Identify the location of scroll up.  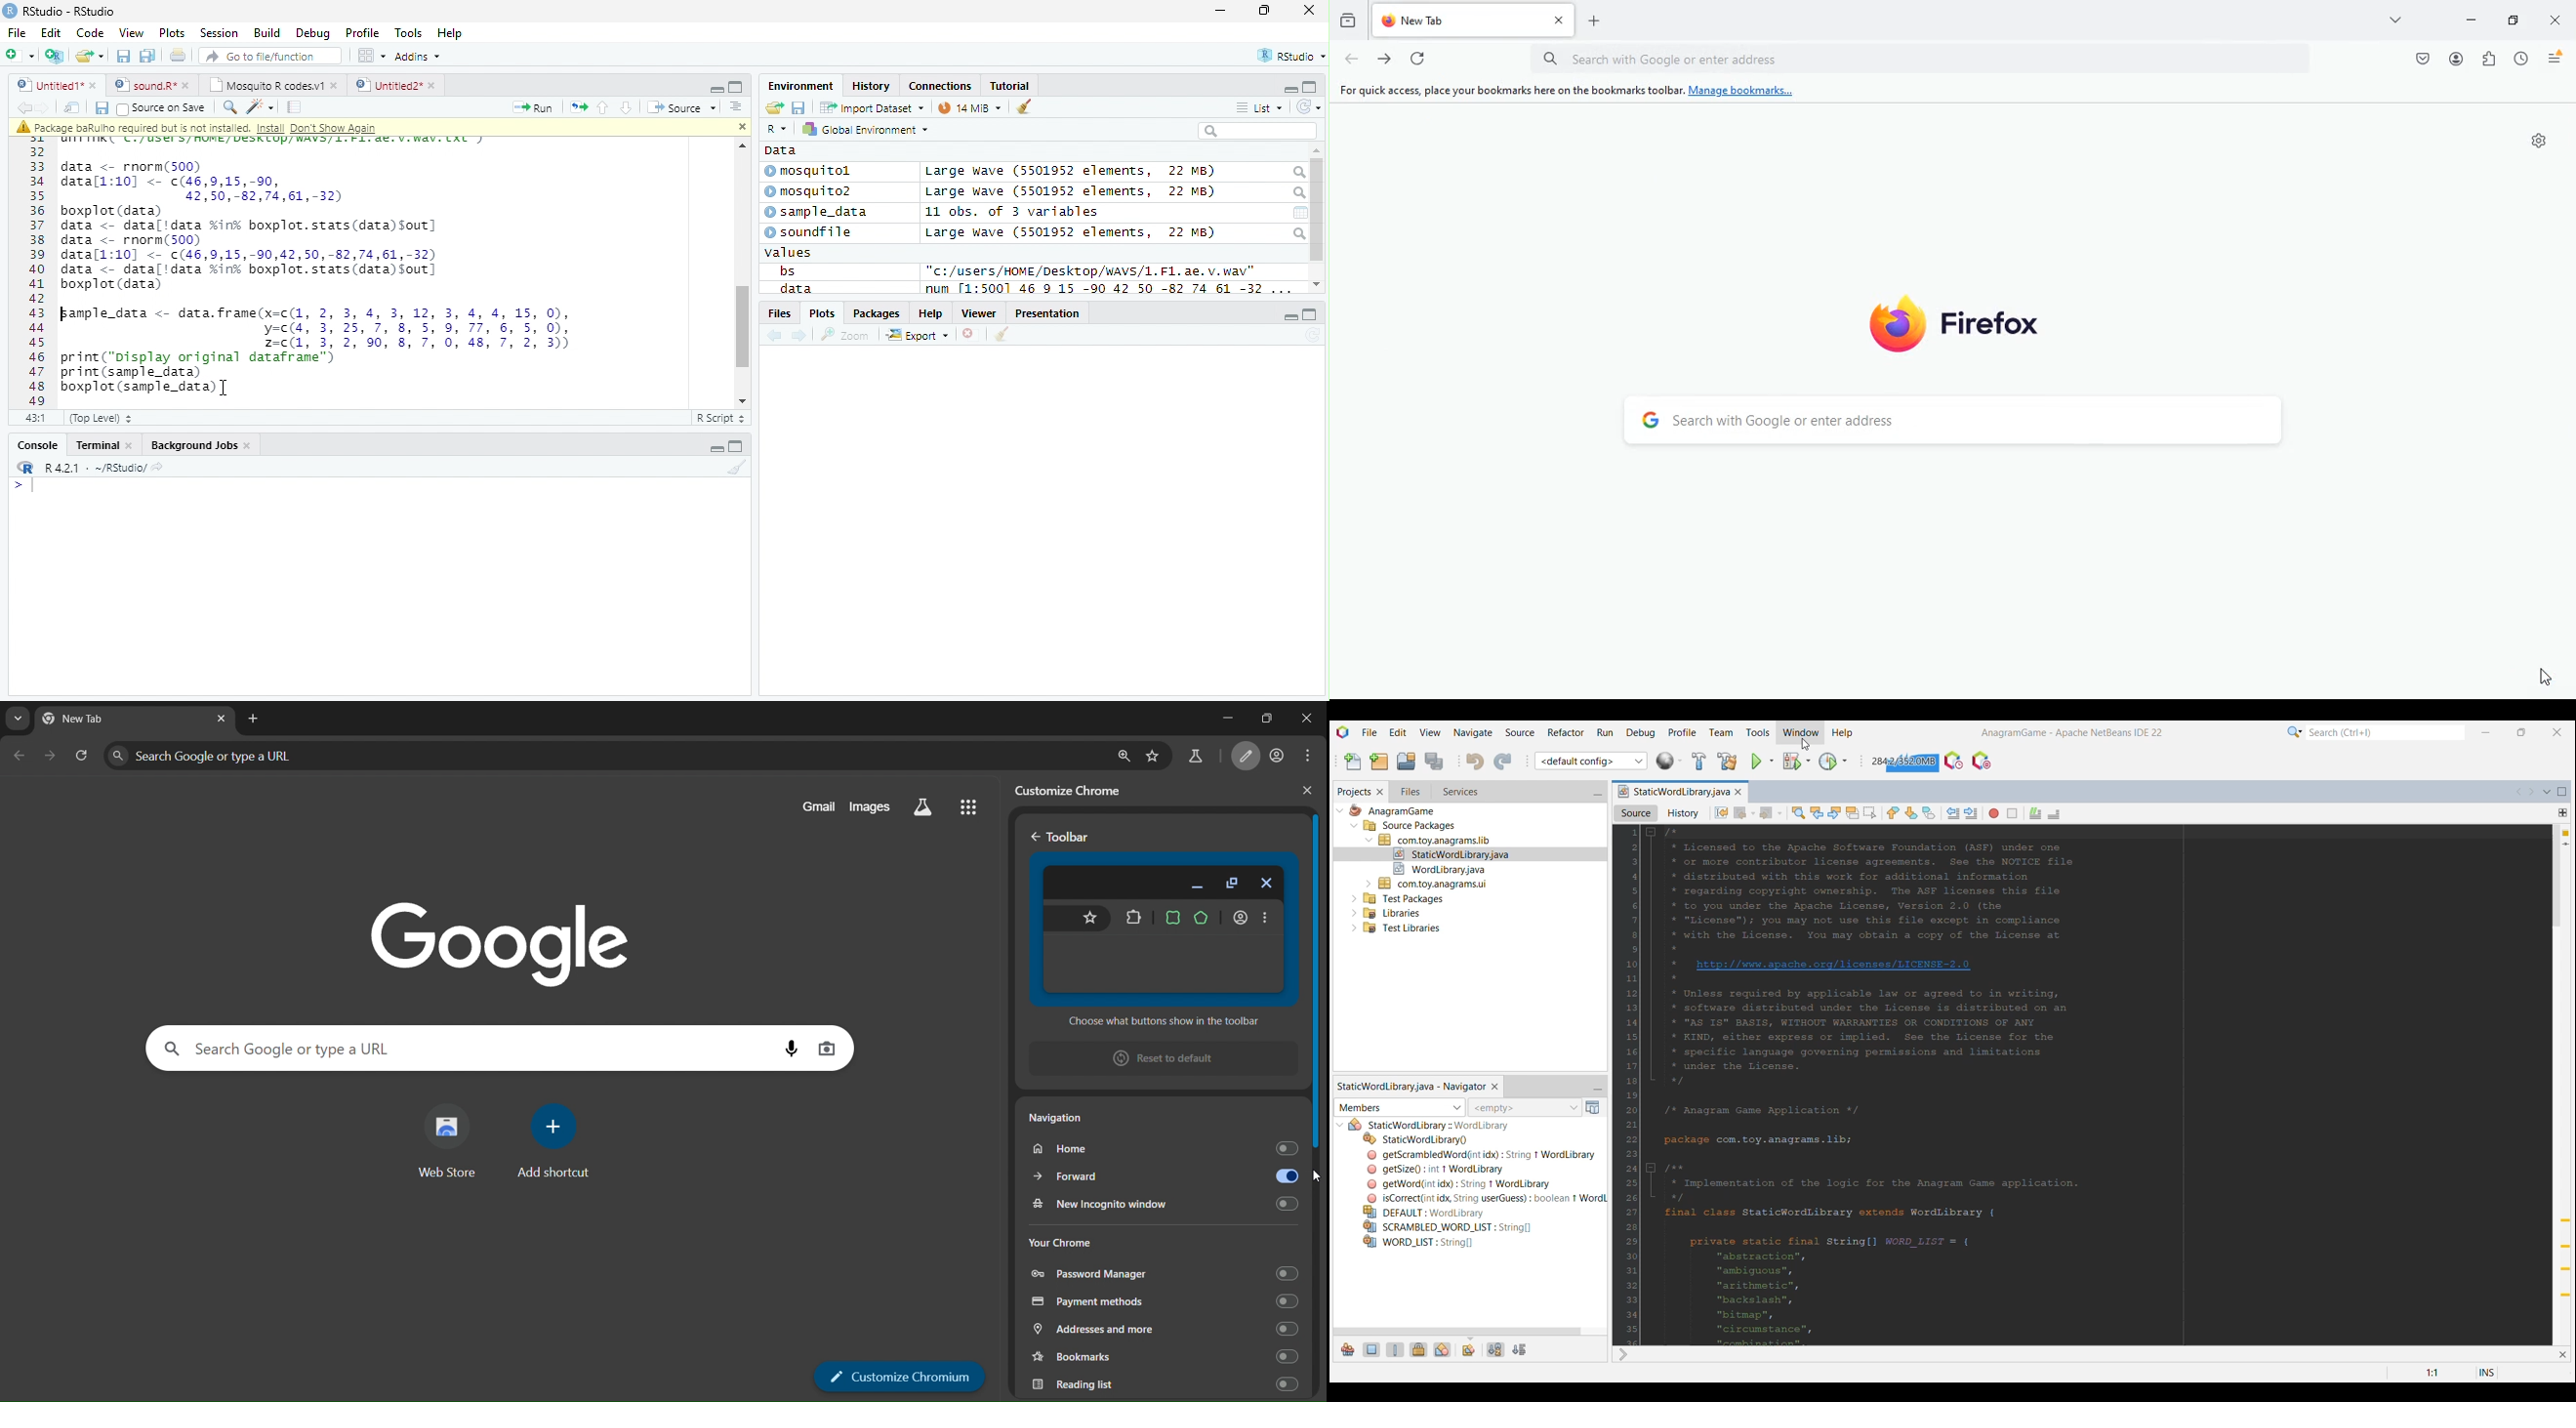
(1317, 151).